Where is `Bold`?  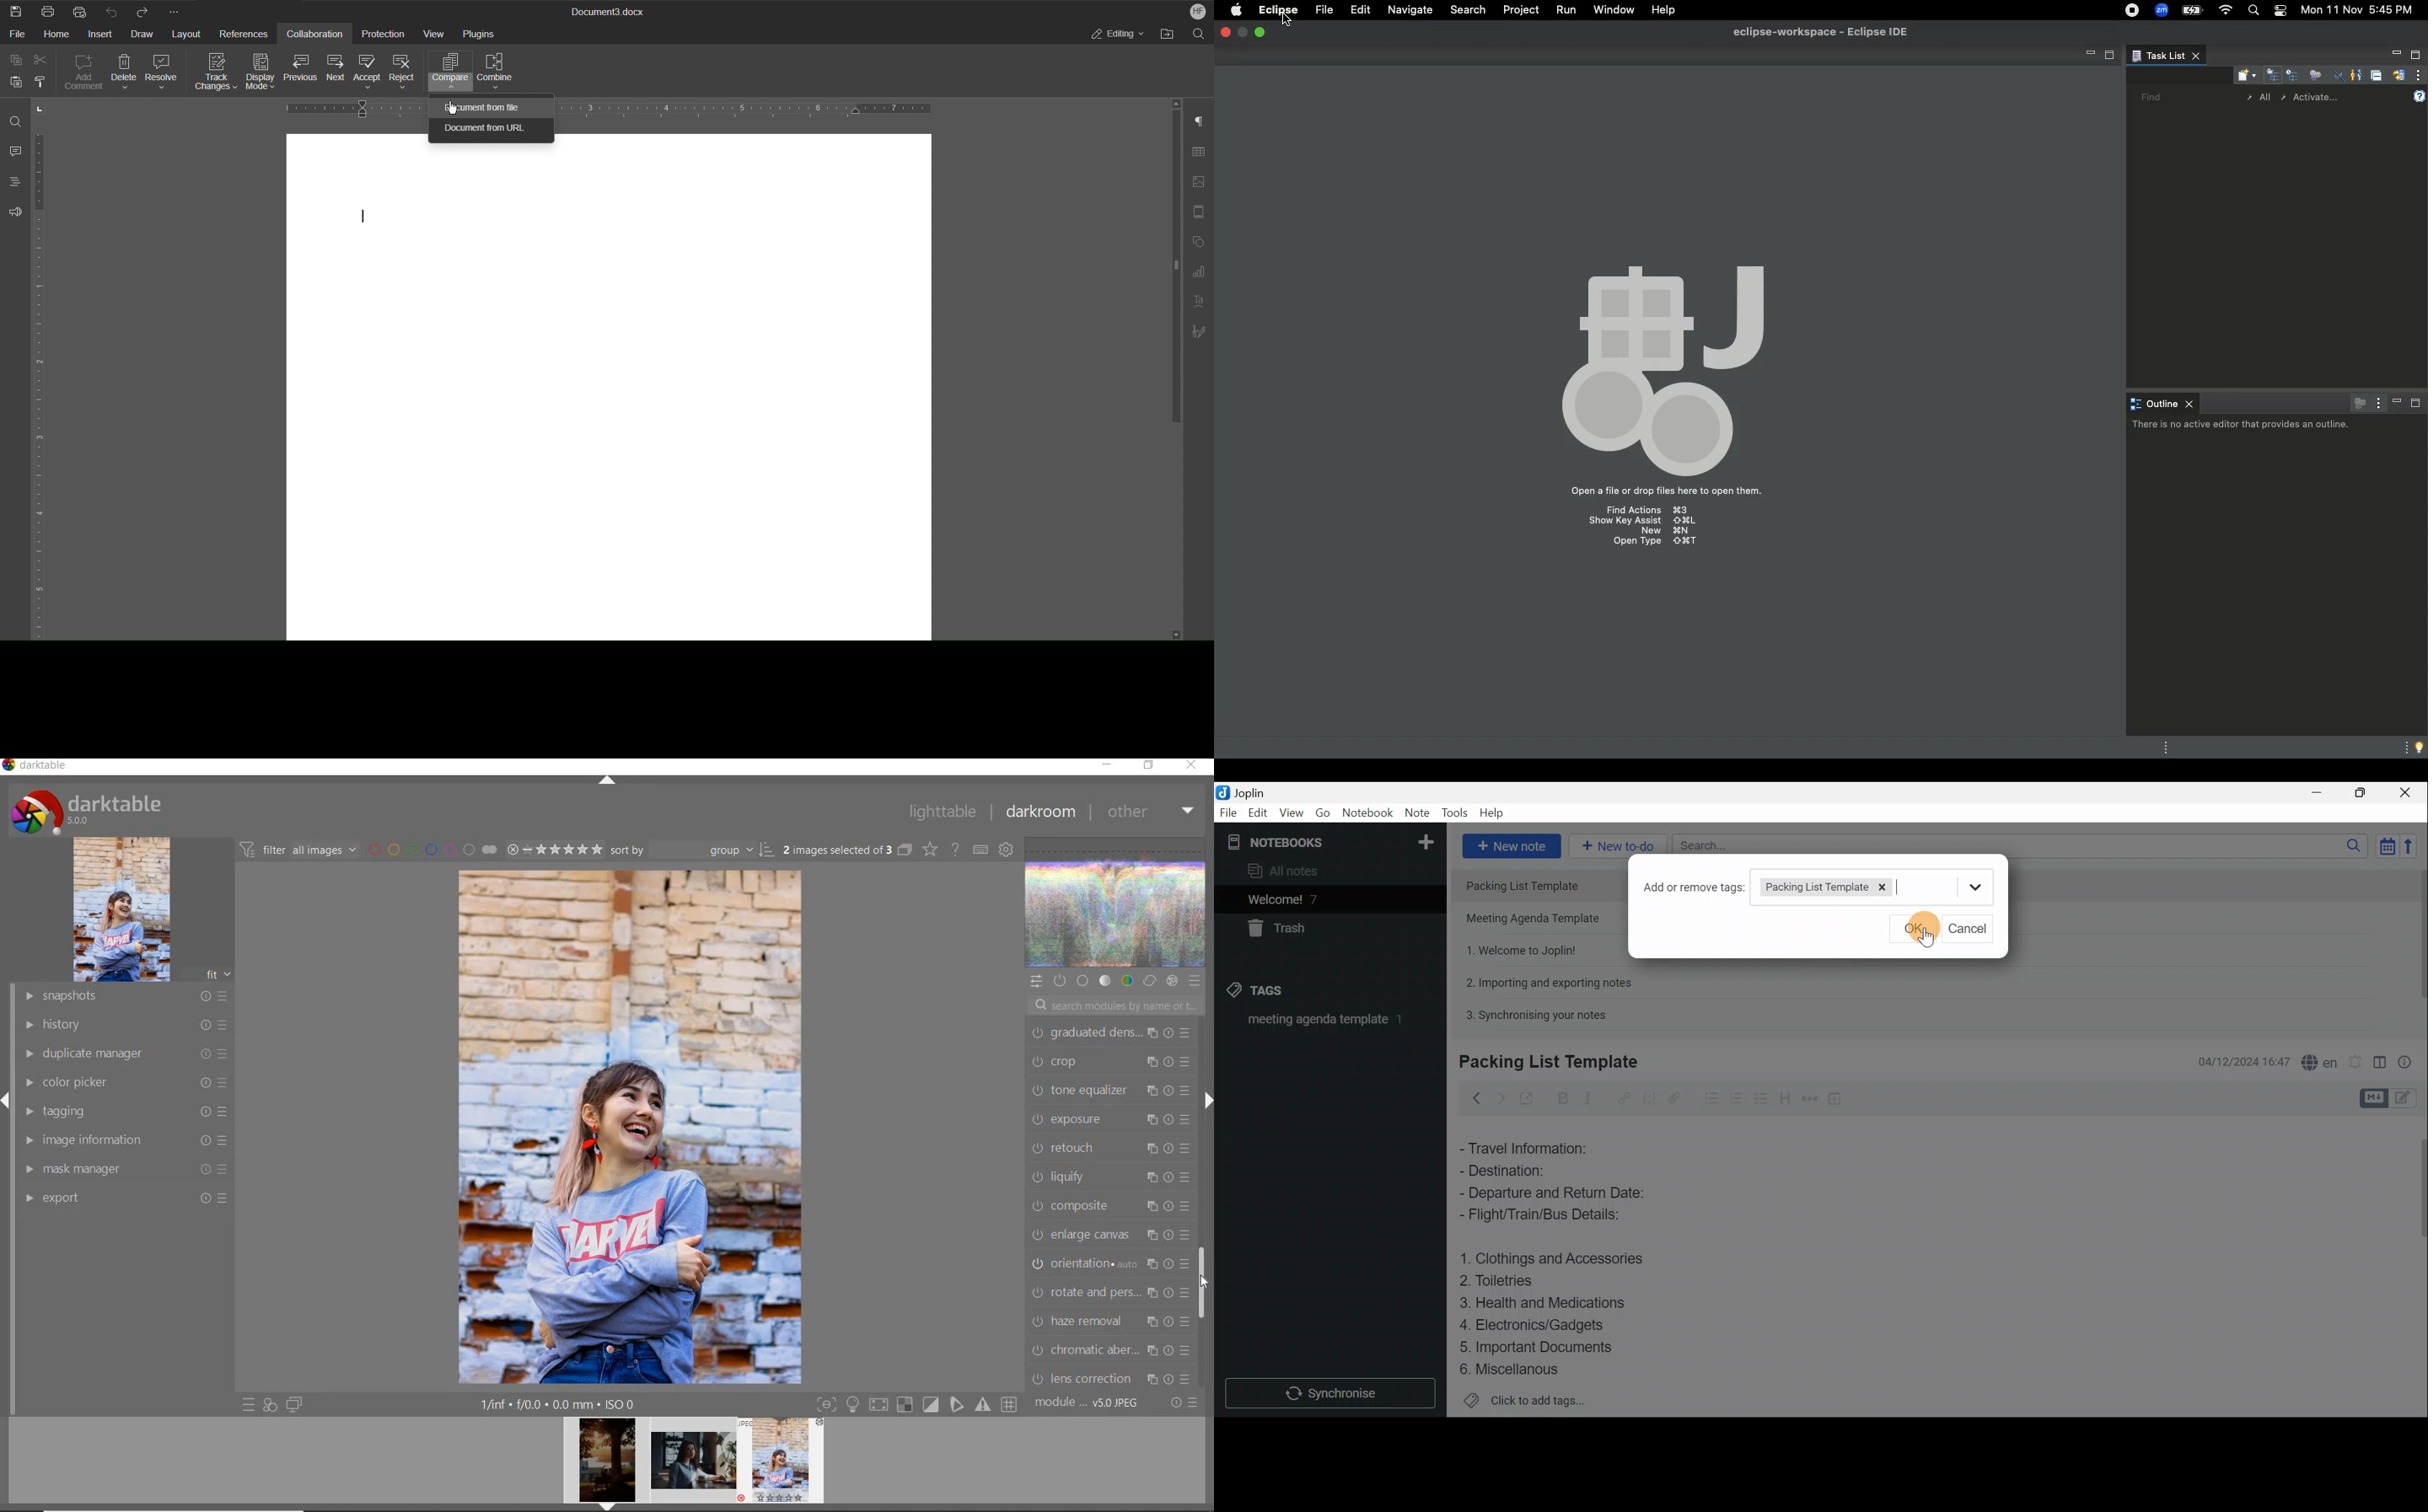 Bold is located at coordinates (1561, 1097).